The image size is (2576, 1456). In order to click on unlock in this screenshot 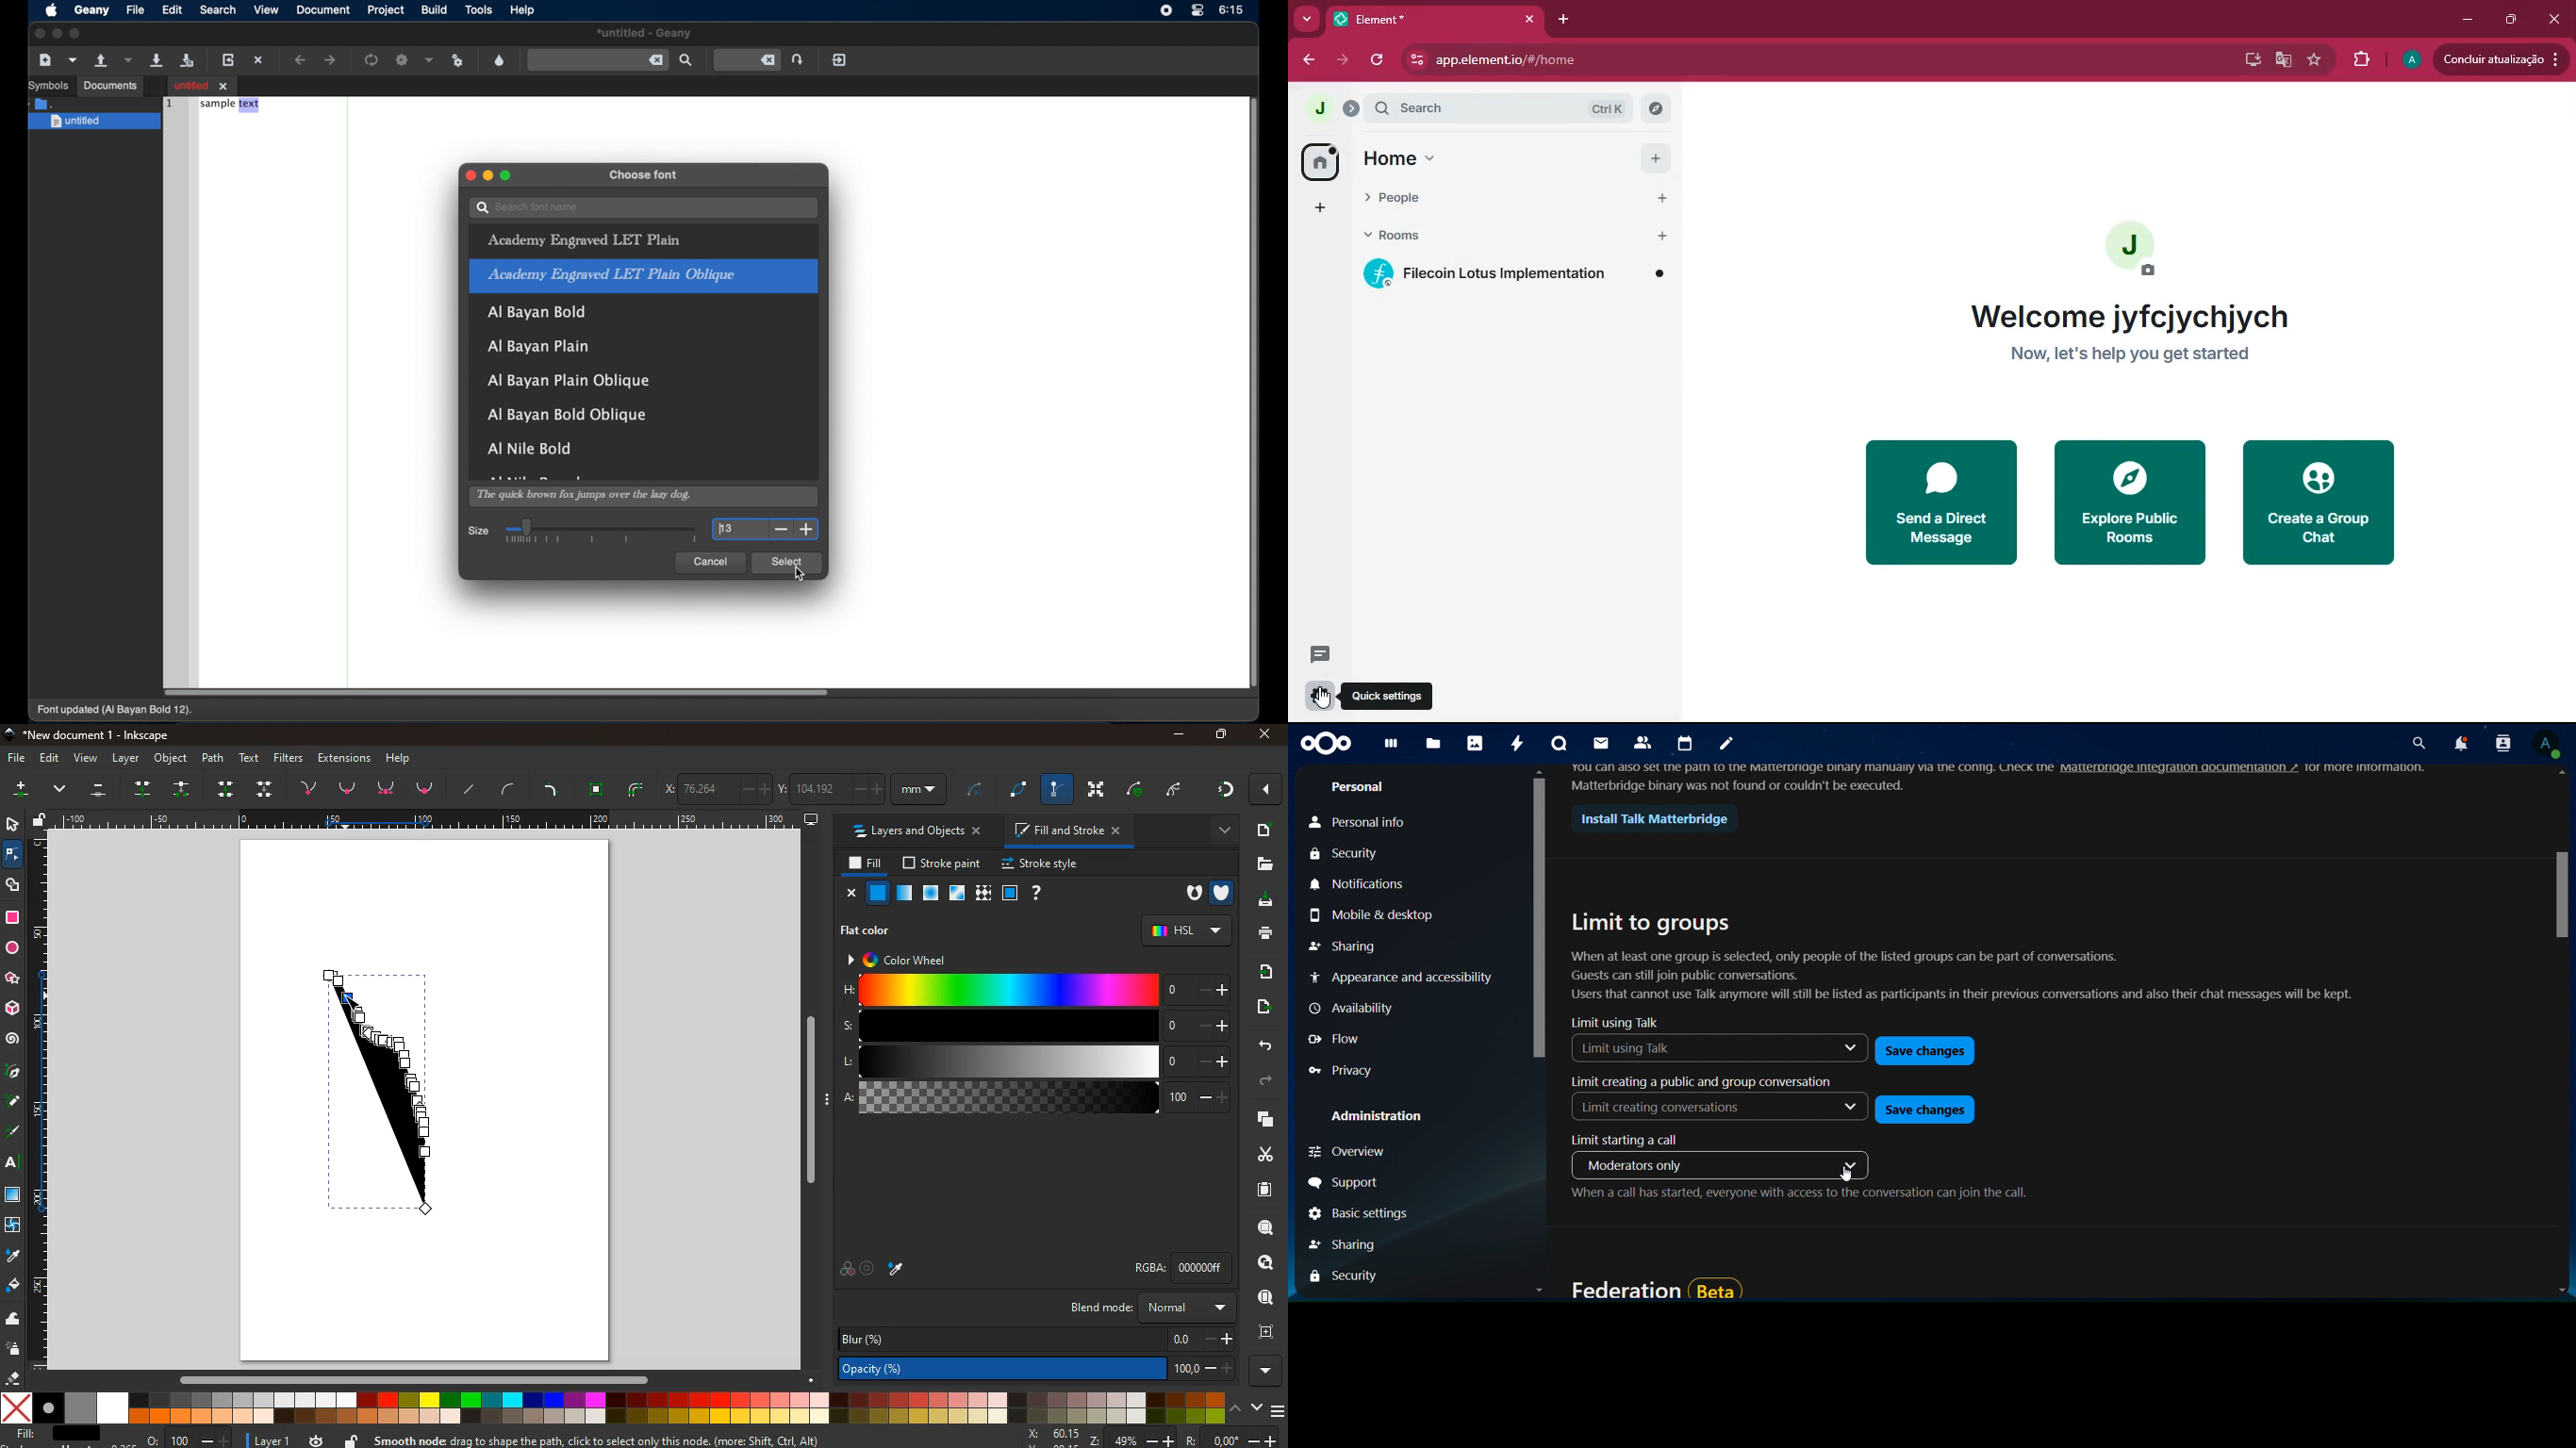, I will do `click(41, 820)`.